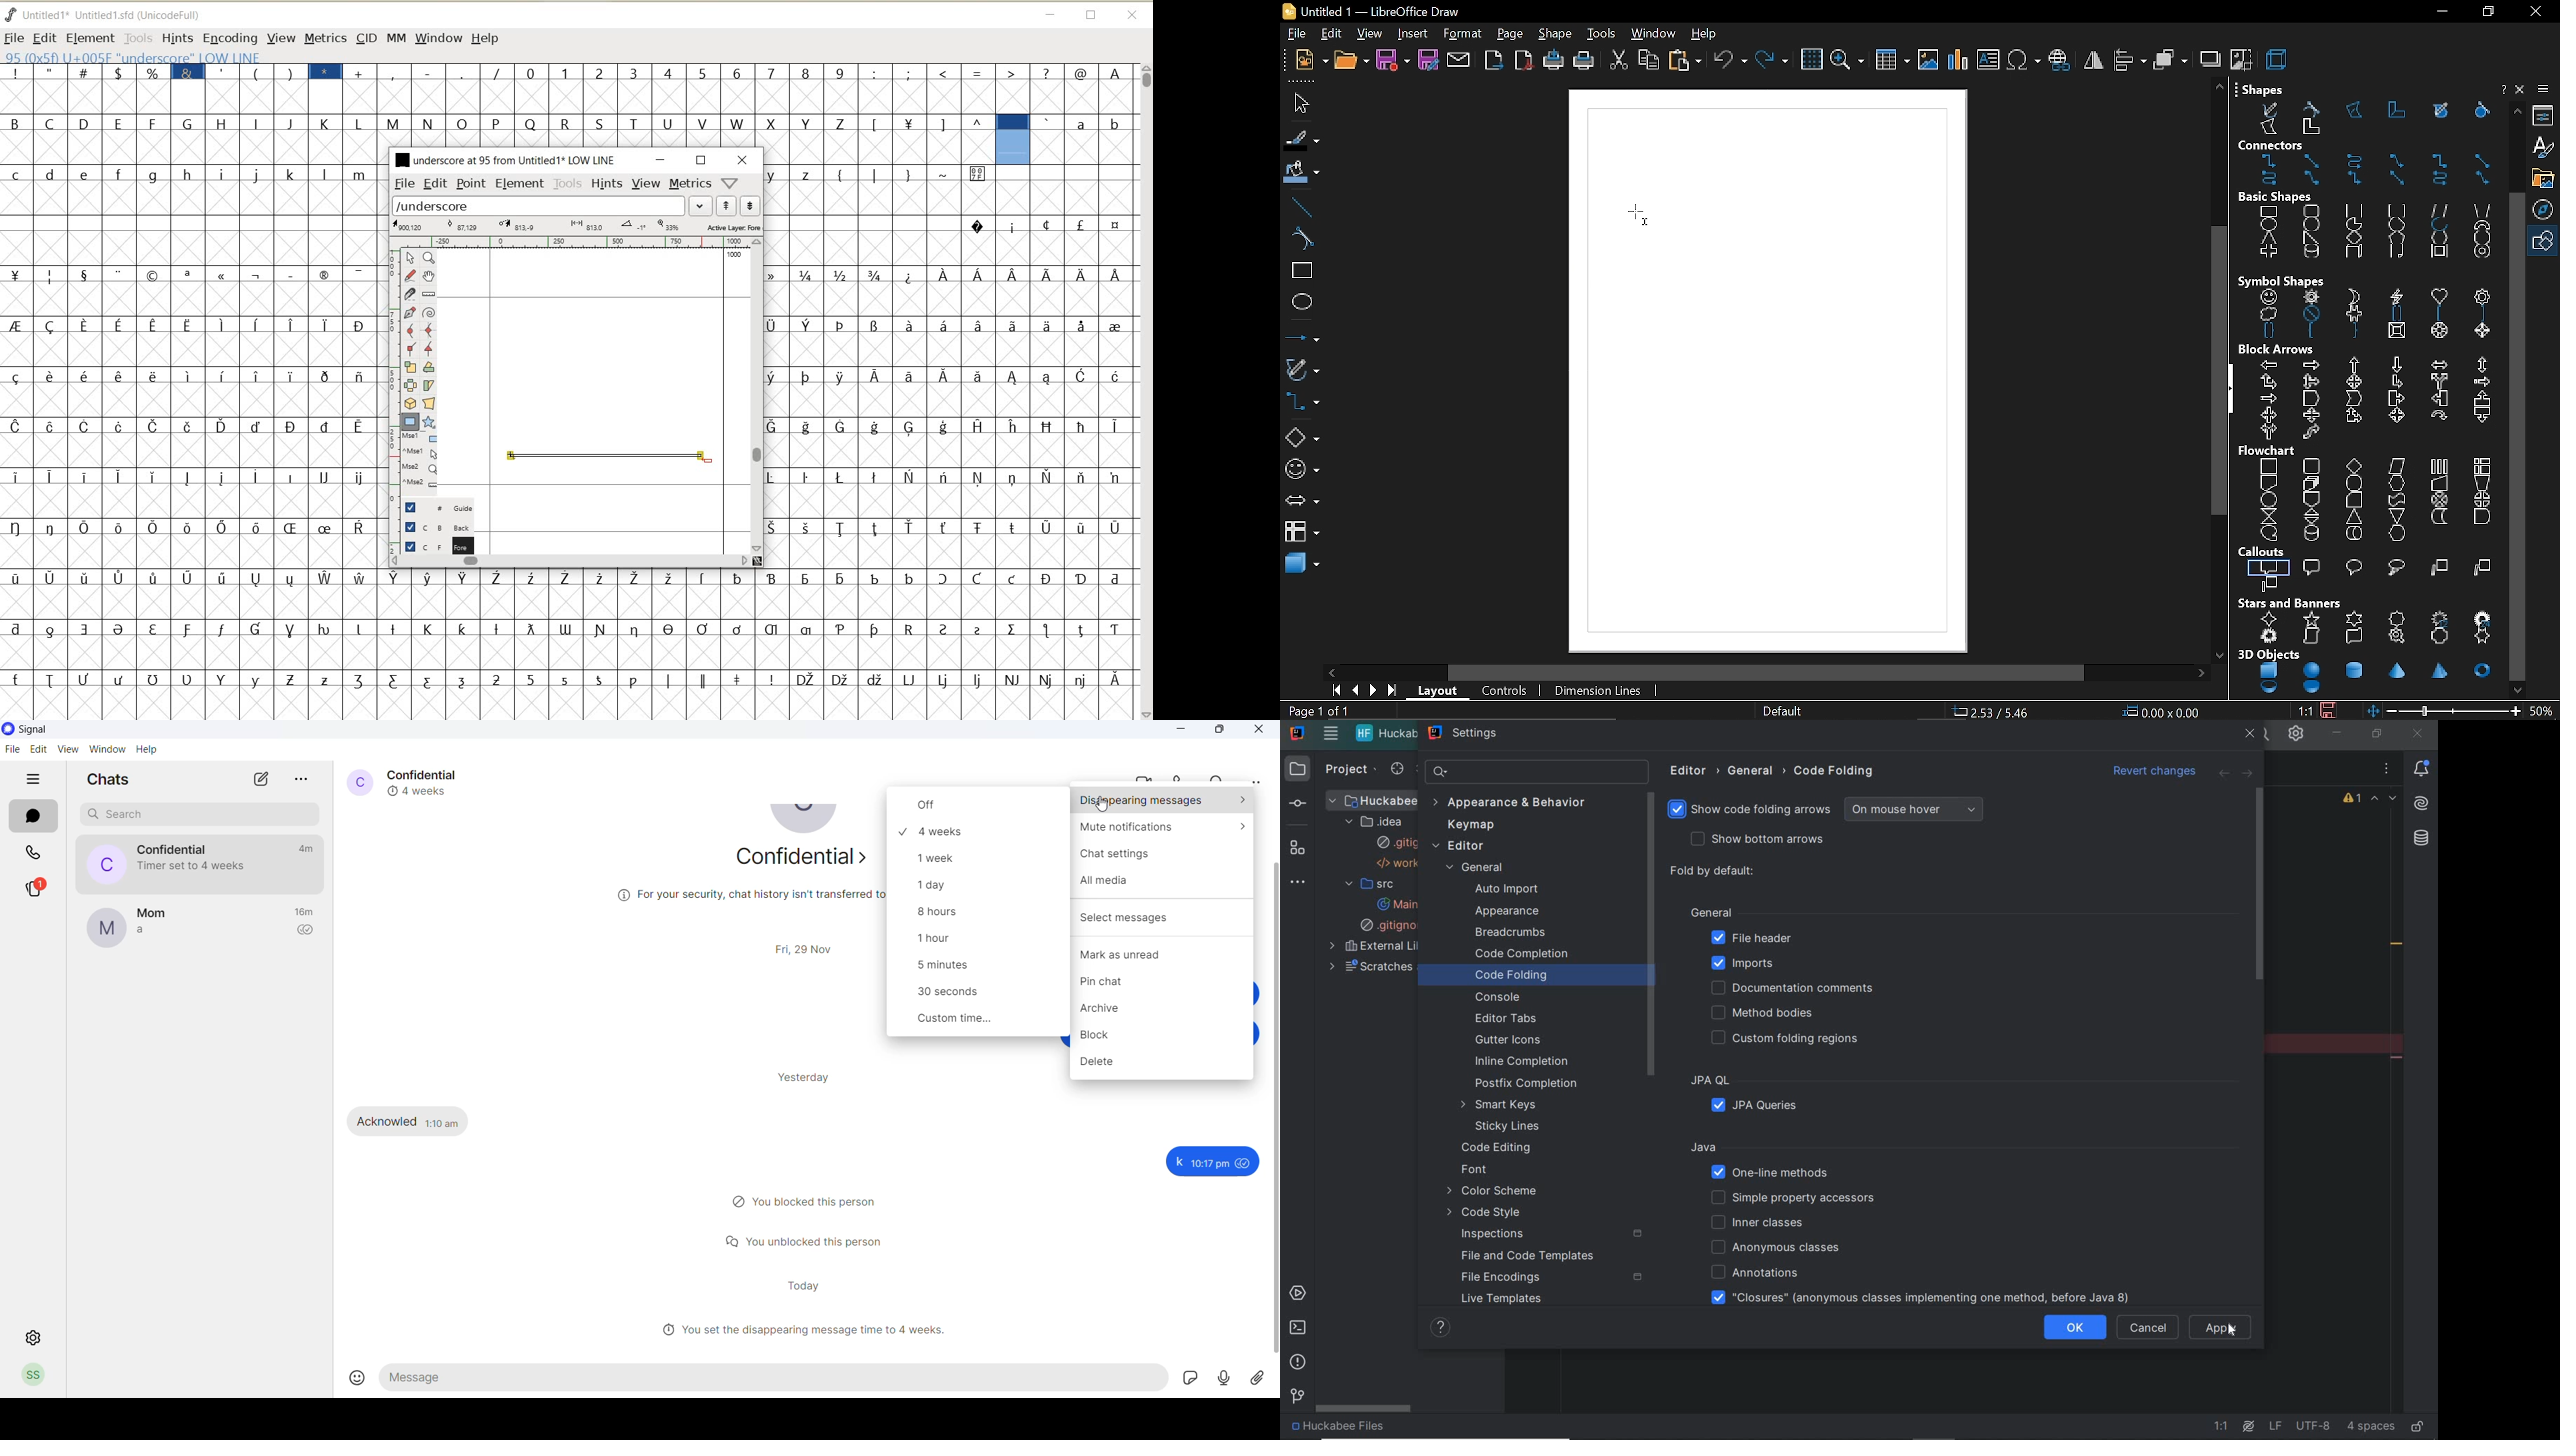  What do you see at coordinates (2264, 552) in the screenshot?
I see `callouts` at bounding box center [2264, 552].